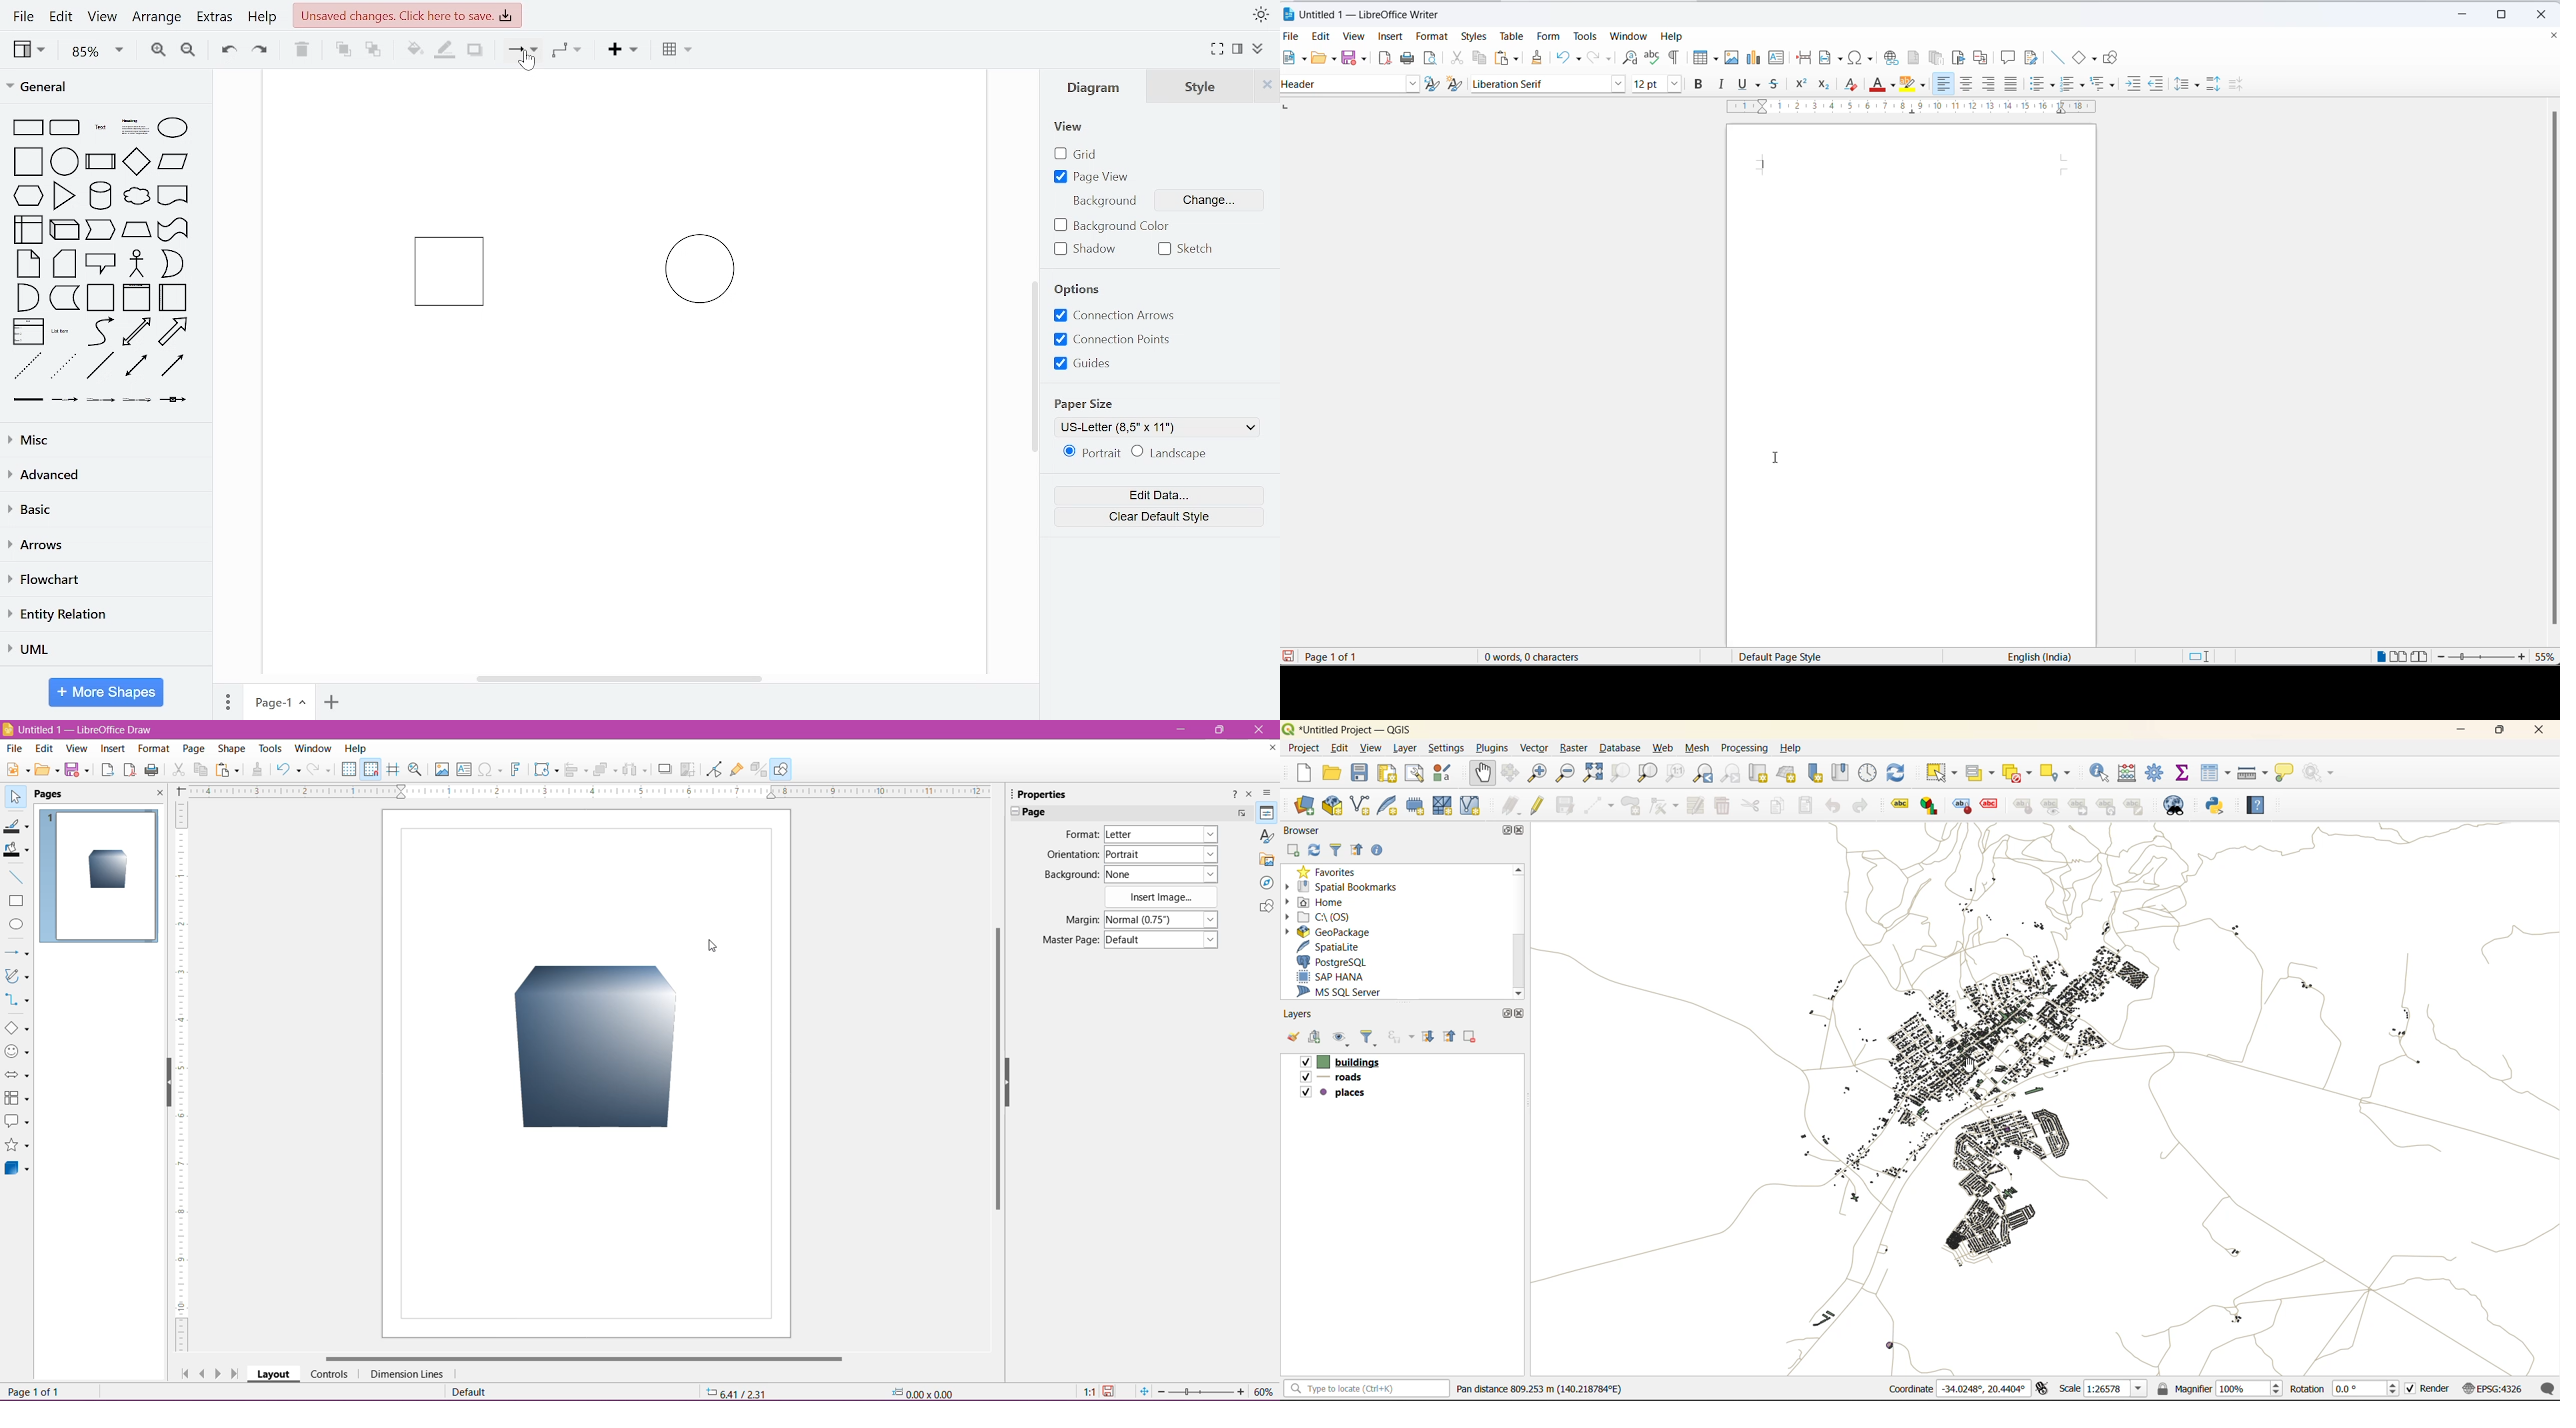  What do you see at coordinates (1775, 86) in the screenshot?
I see `strike through` at bounding box center [1775, 86].